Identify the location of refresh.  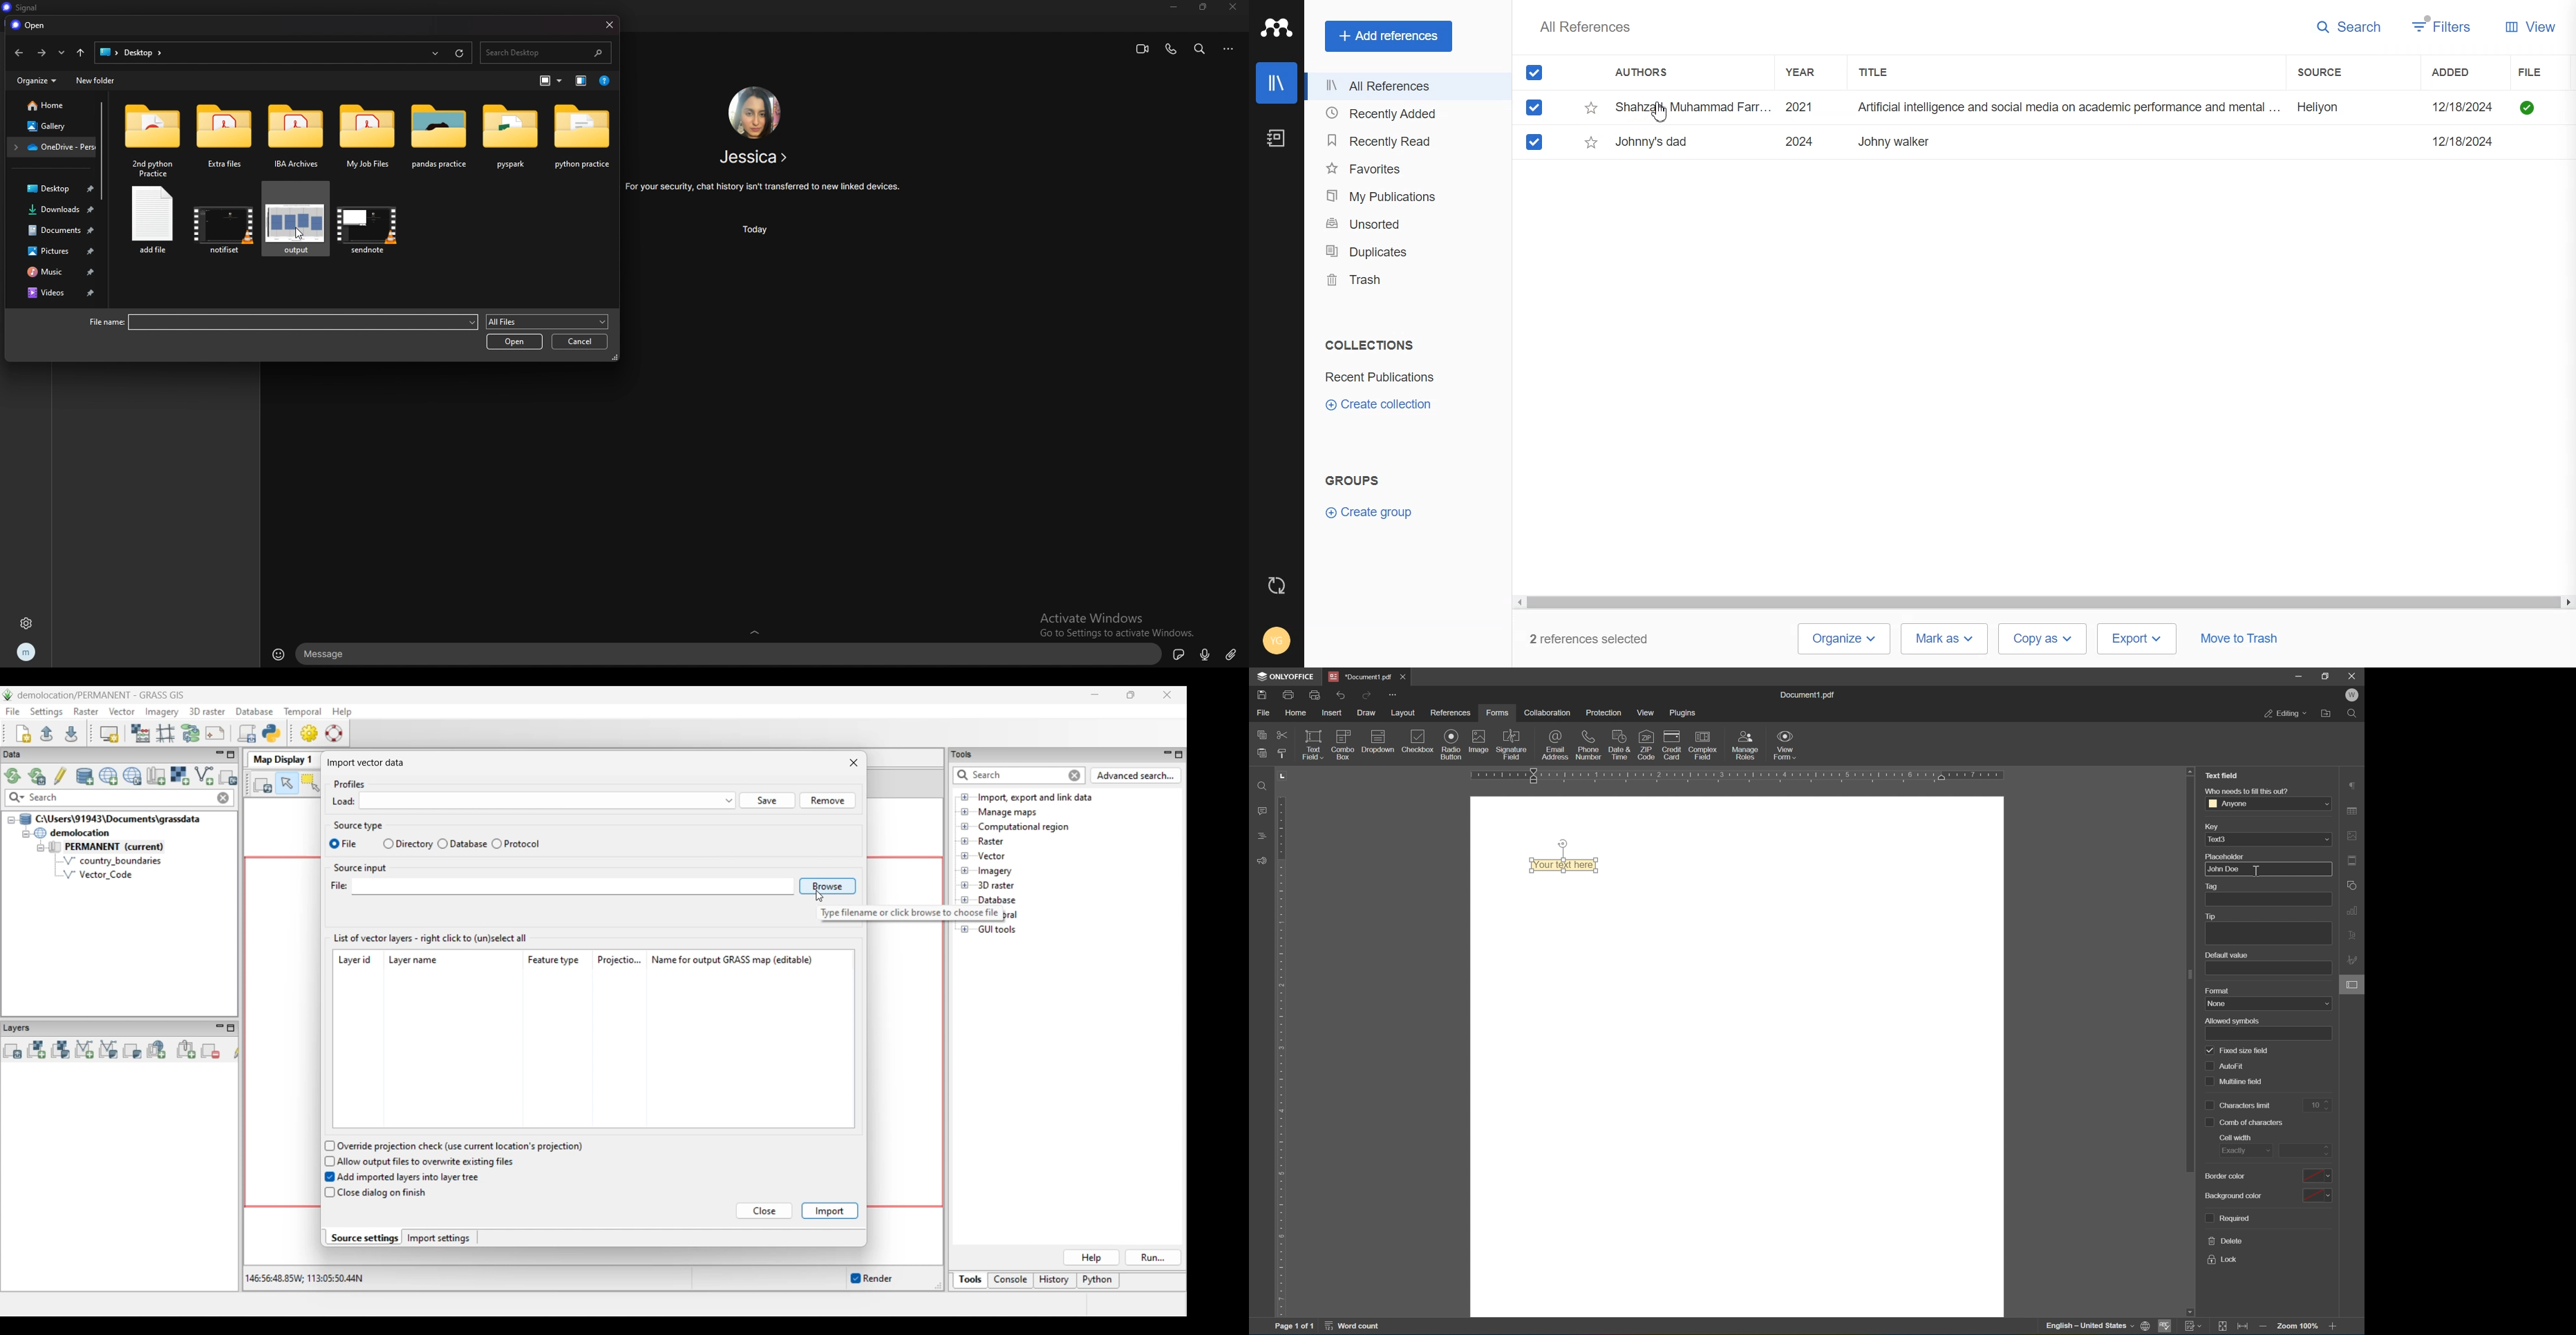
(459, 52).